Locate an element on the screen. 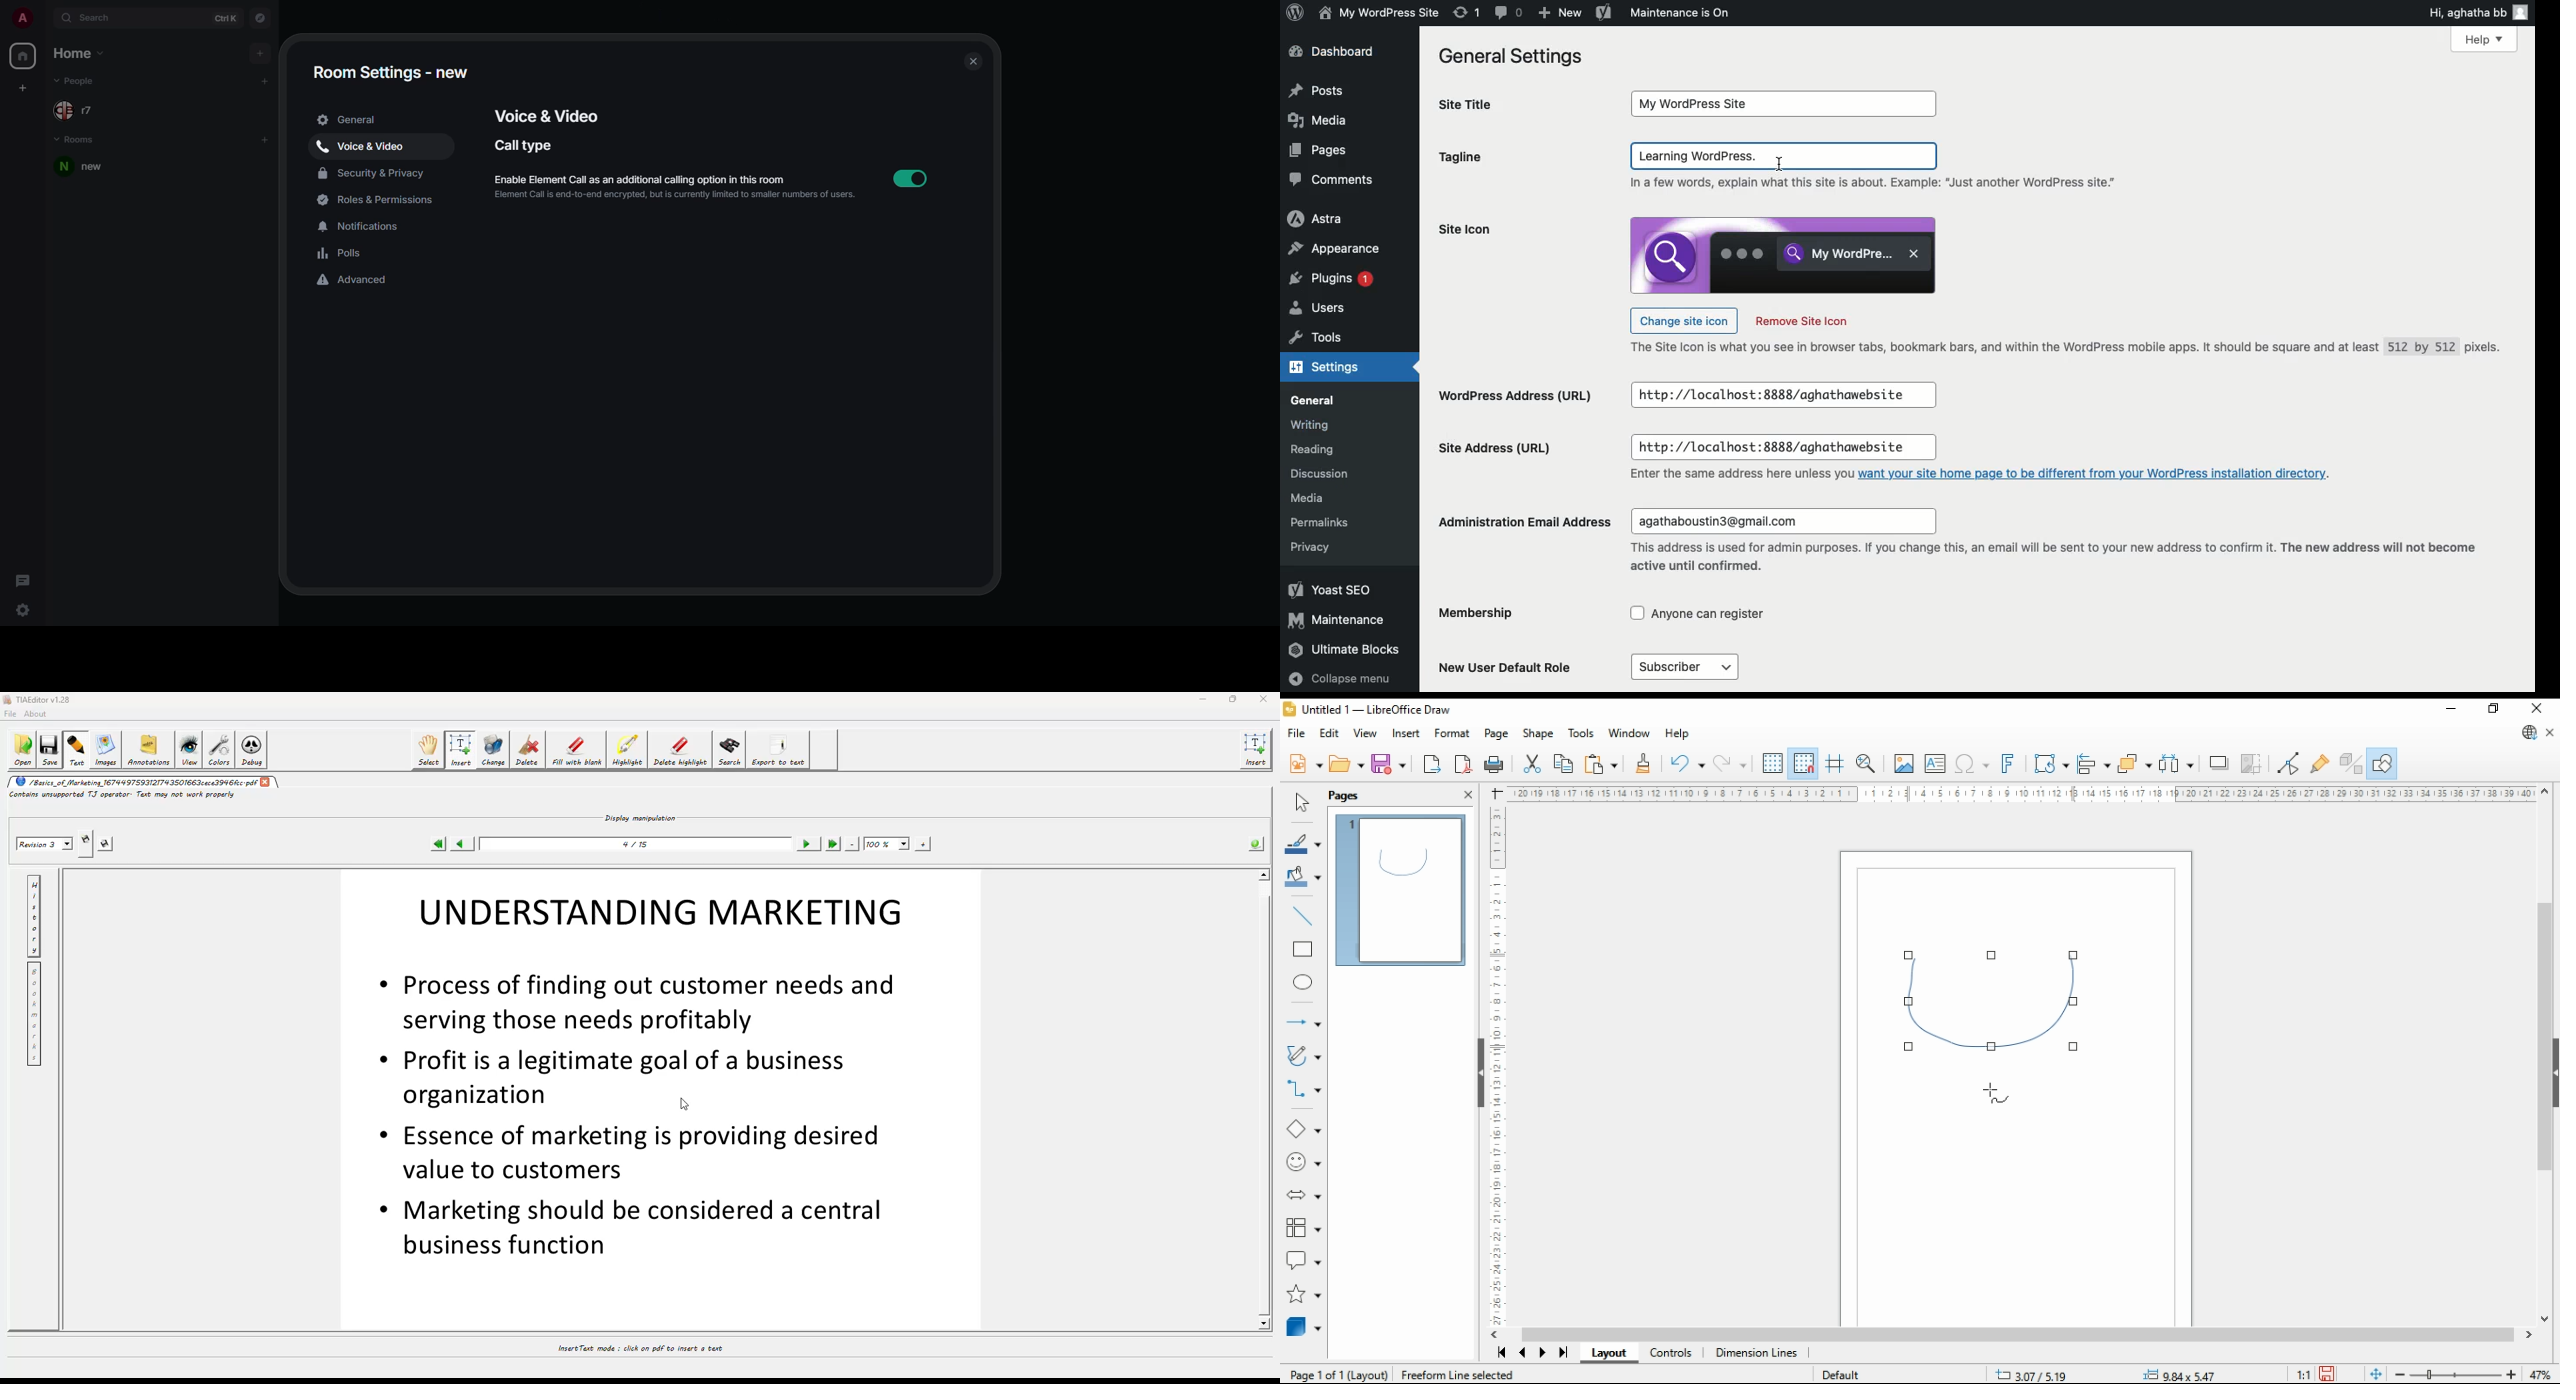  export as pdf is located at coordinates (1463, 765).